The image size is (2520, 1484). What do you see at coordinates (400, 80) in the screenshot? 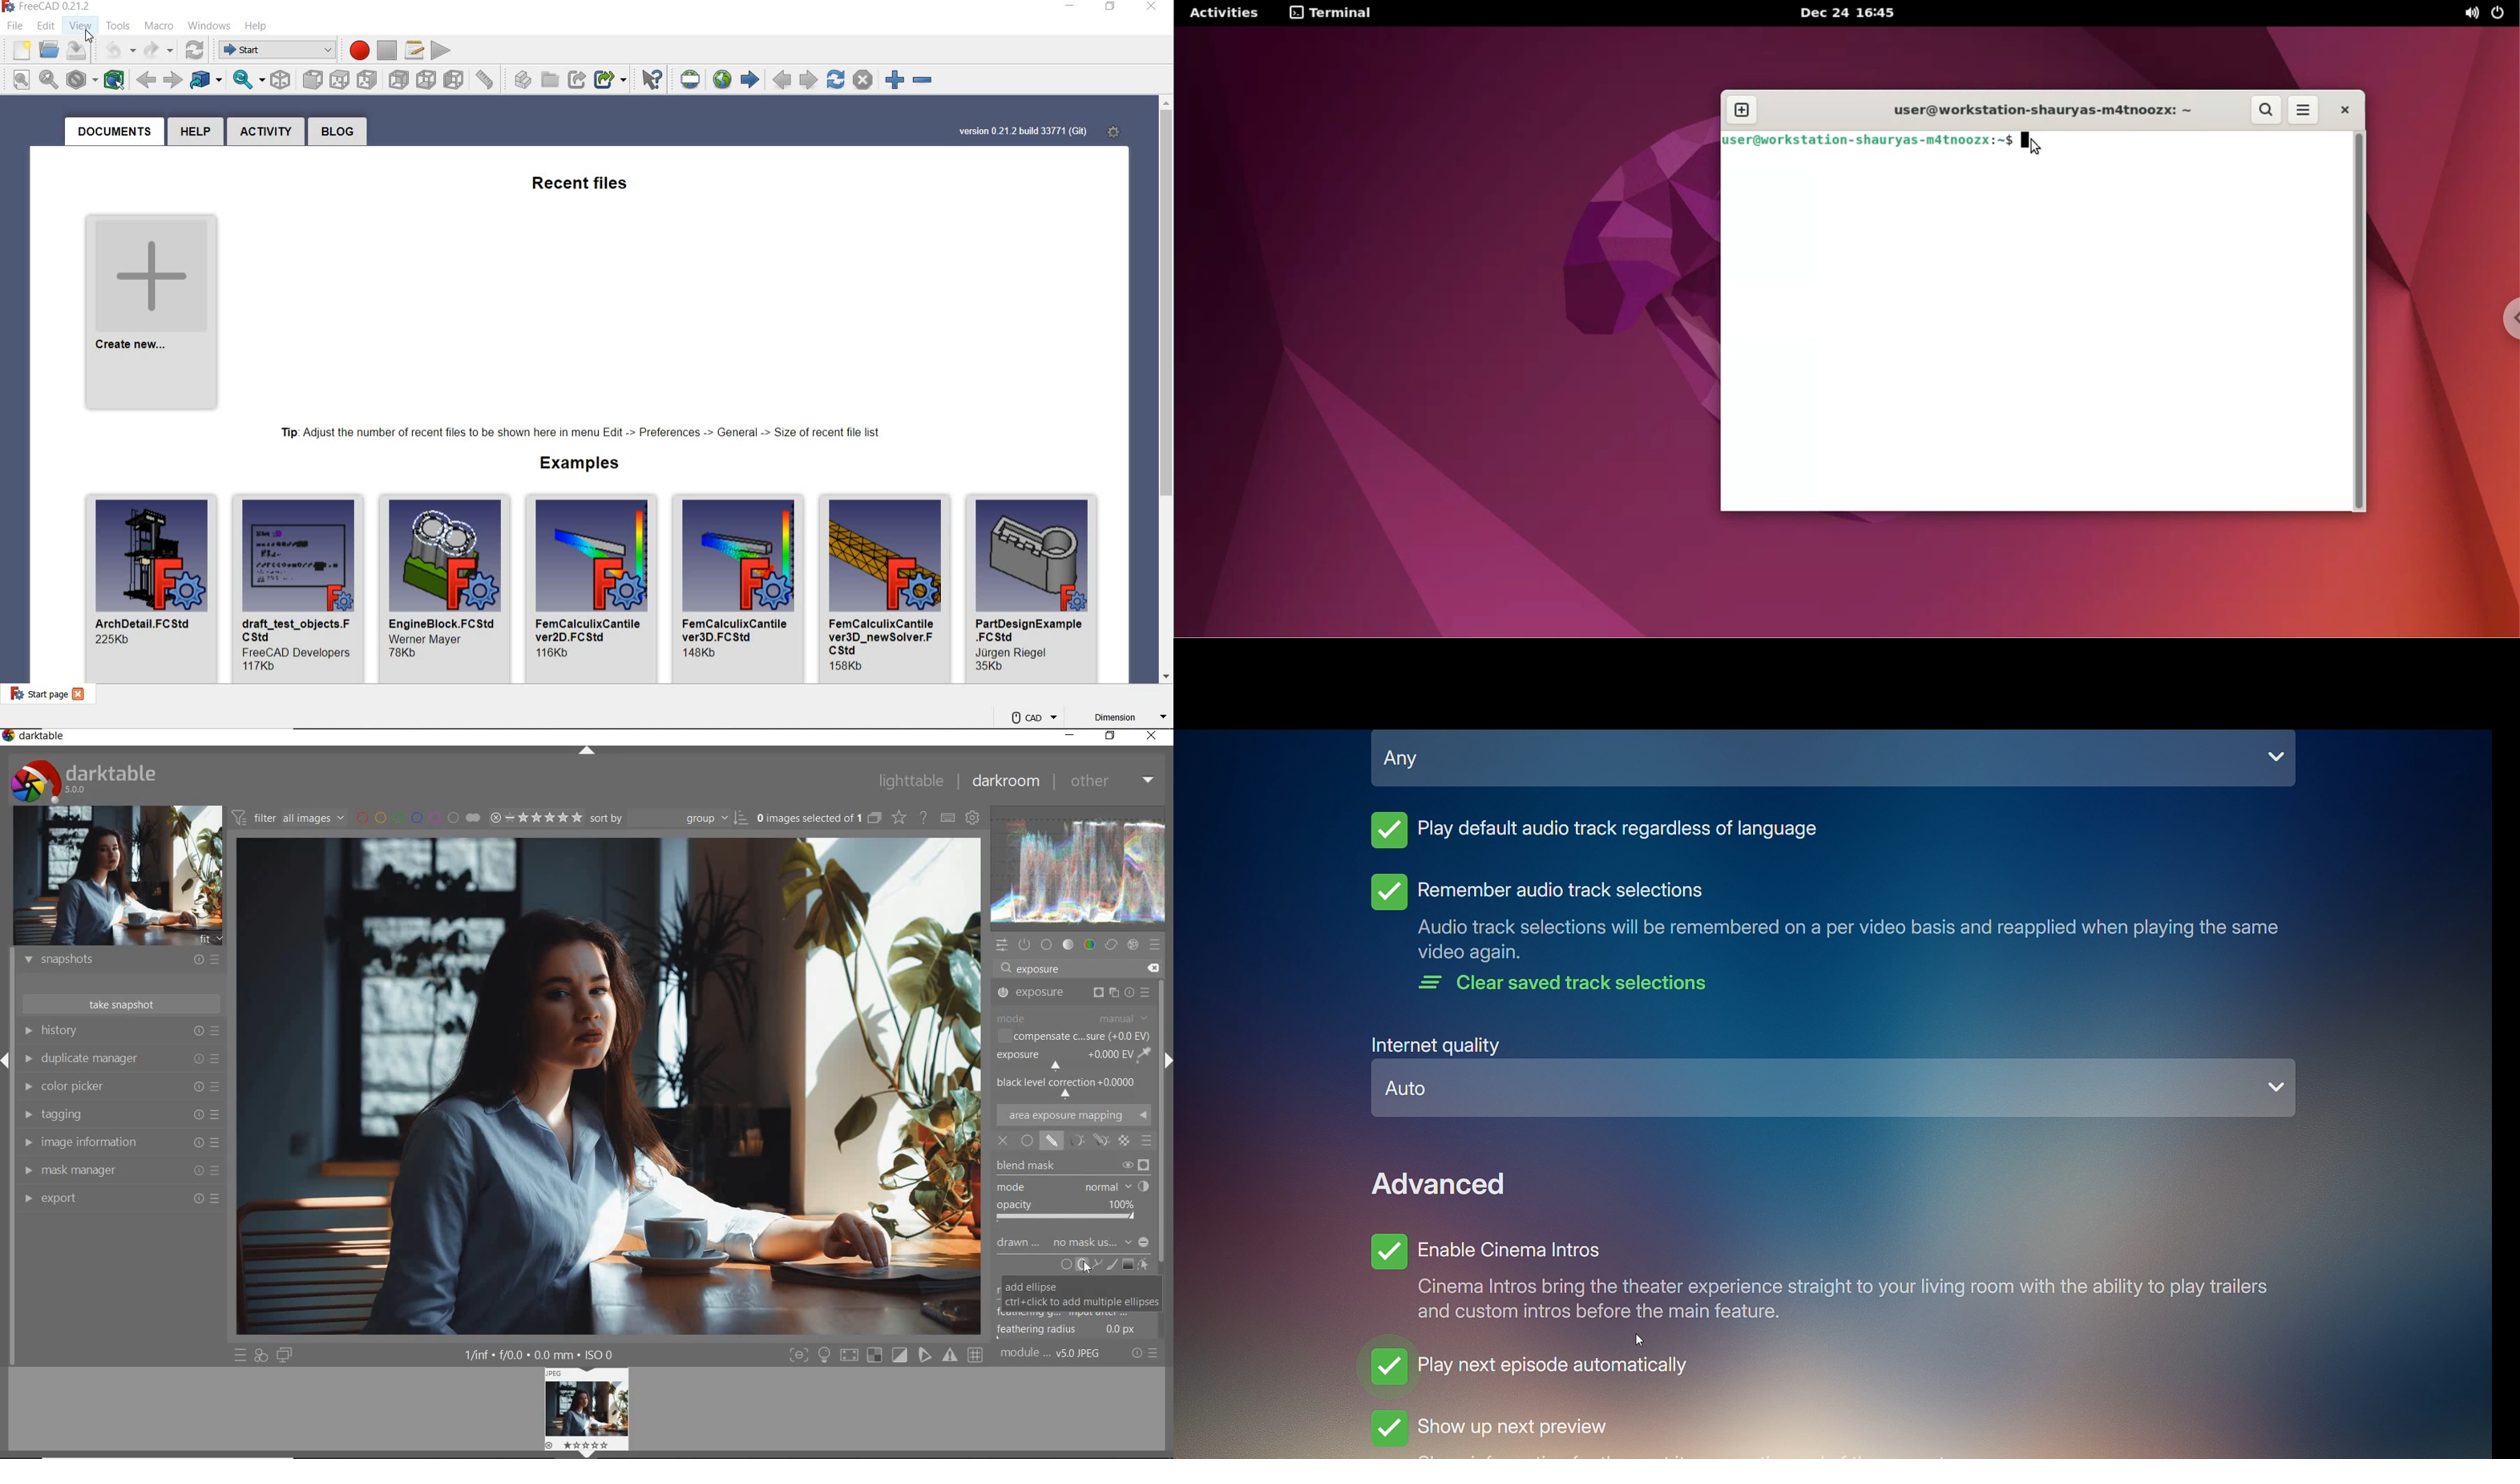
I see `rear` at bounding box center [400, 80].